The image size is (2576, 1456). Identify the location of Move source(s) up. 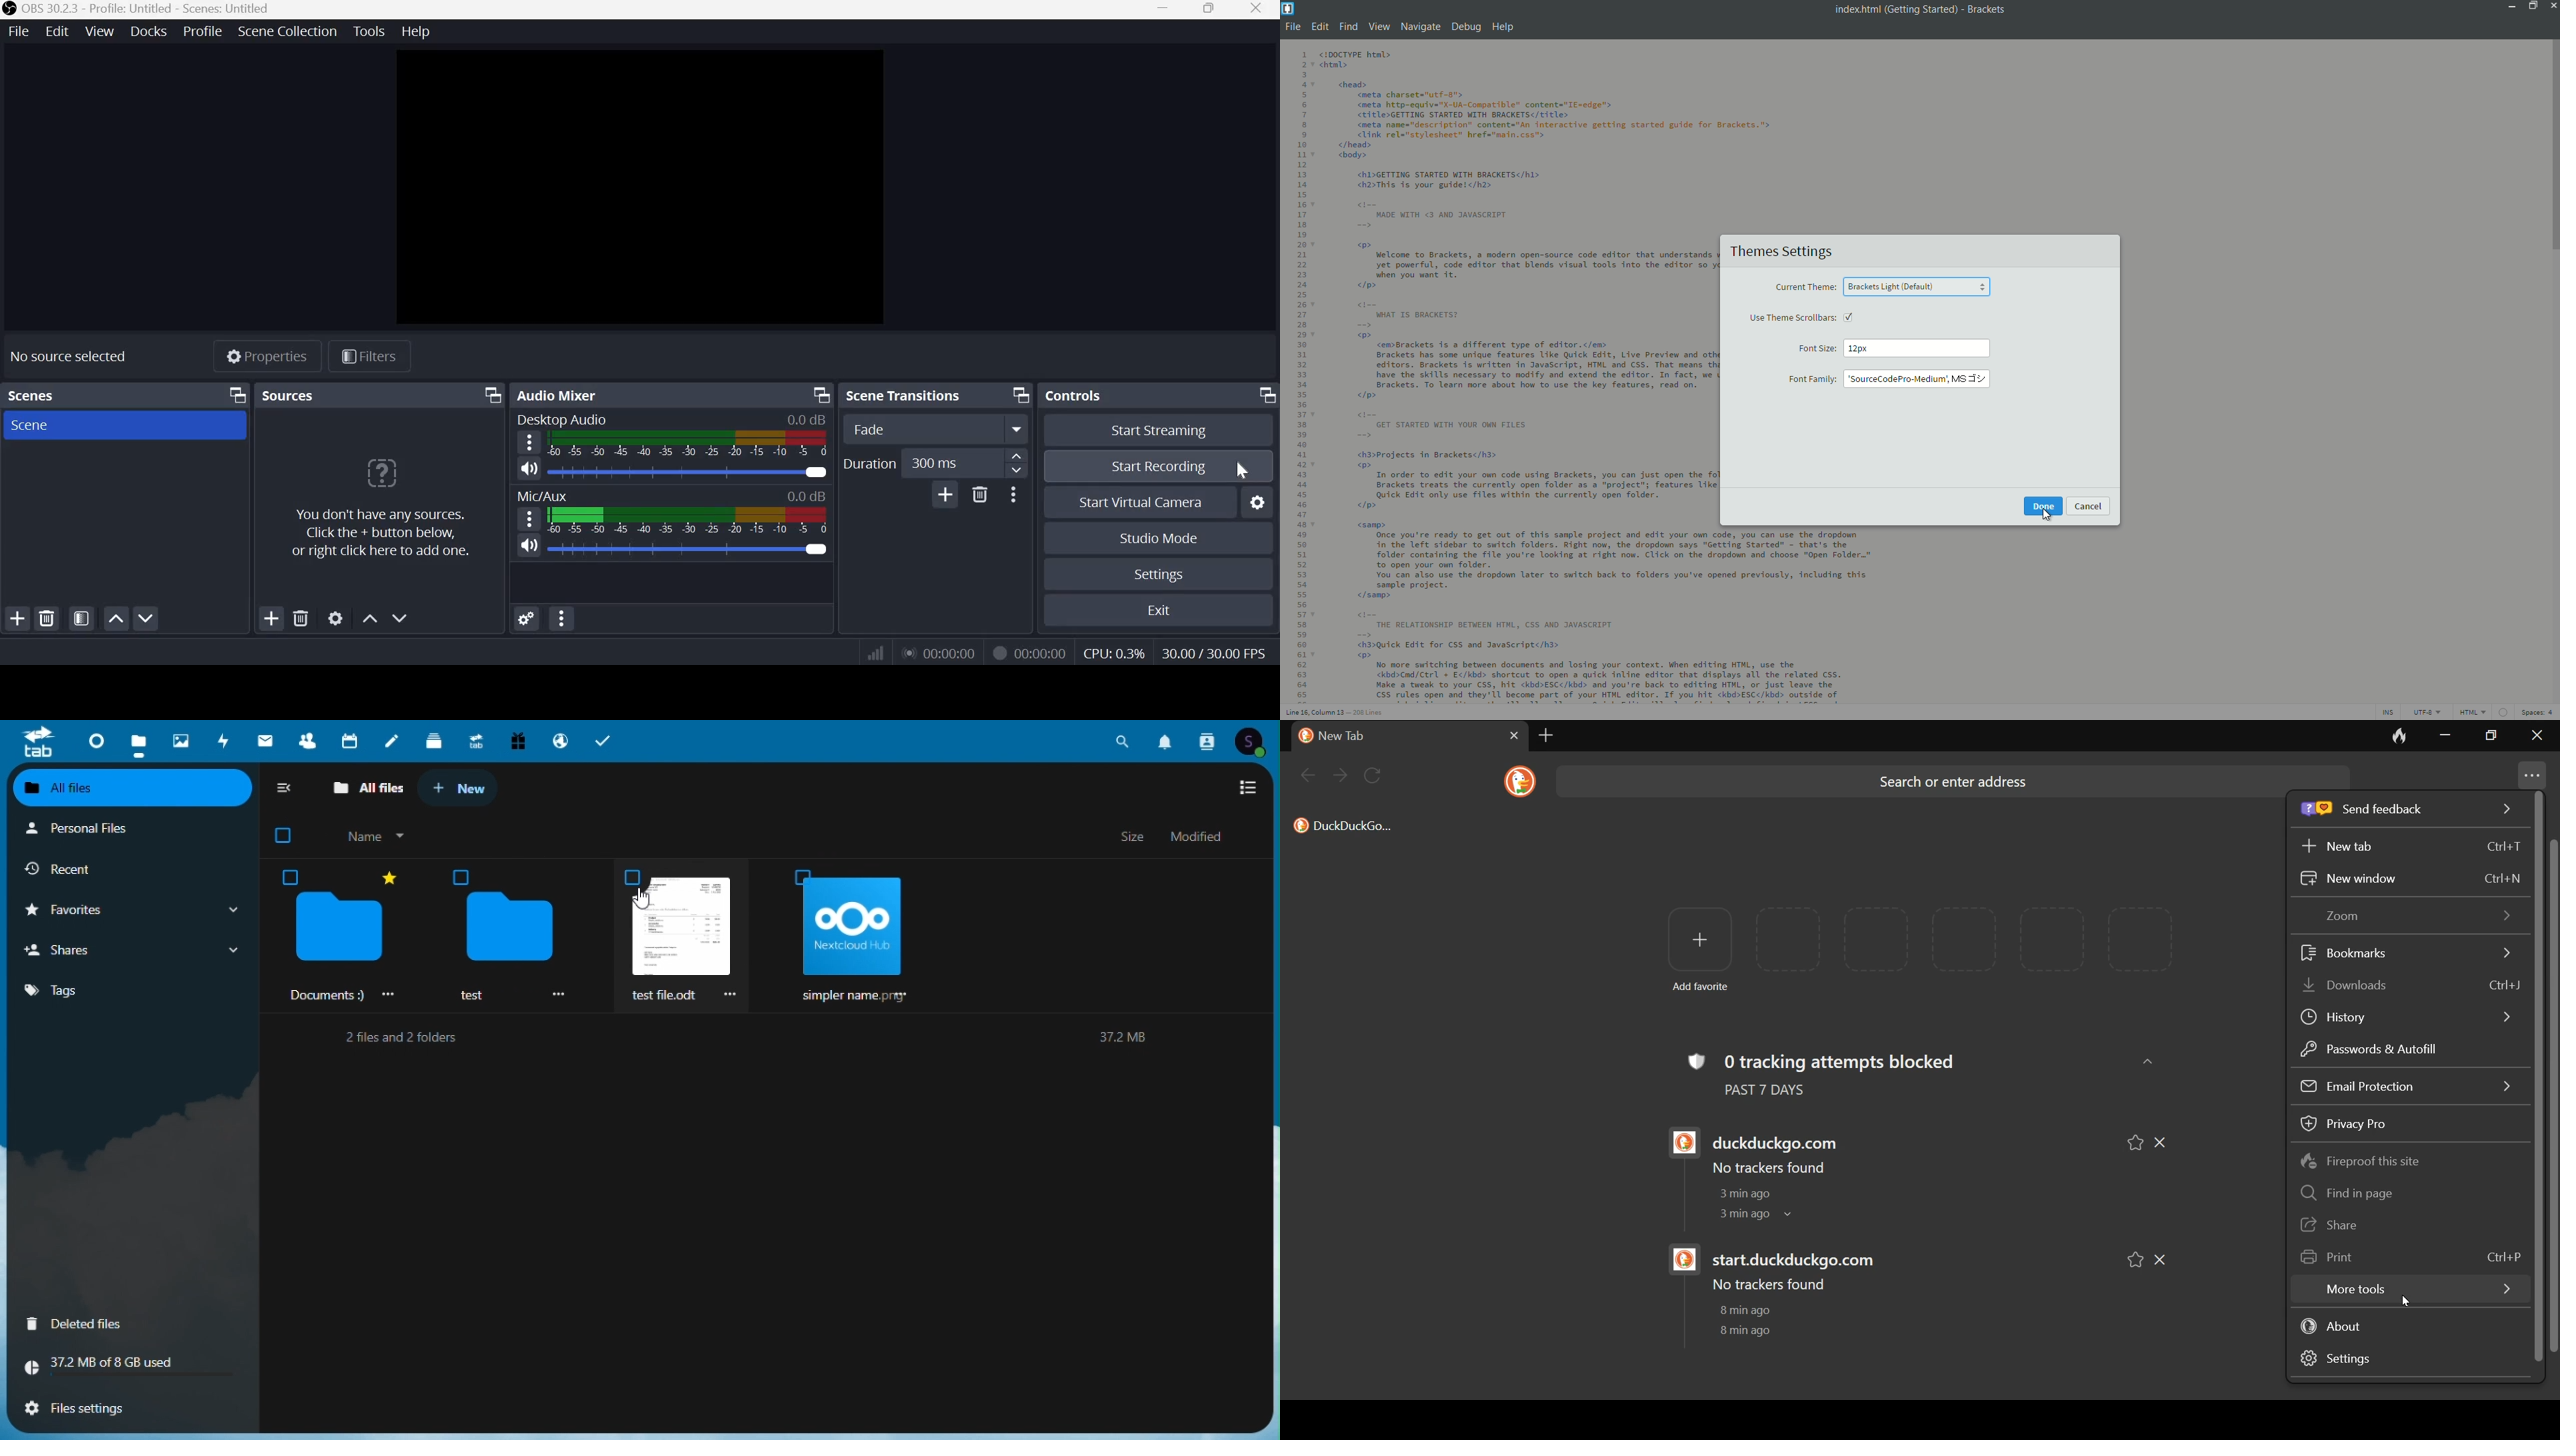
(371, 618).